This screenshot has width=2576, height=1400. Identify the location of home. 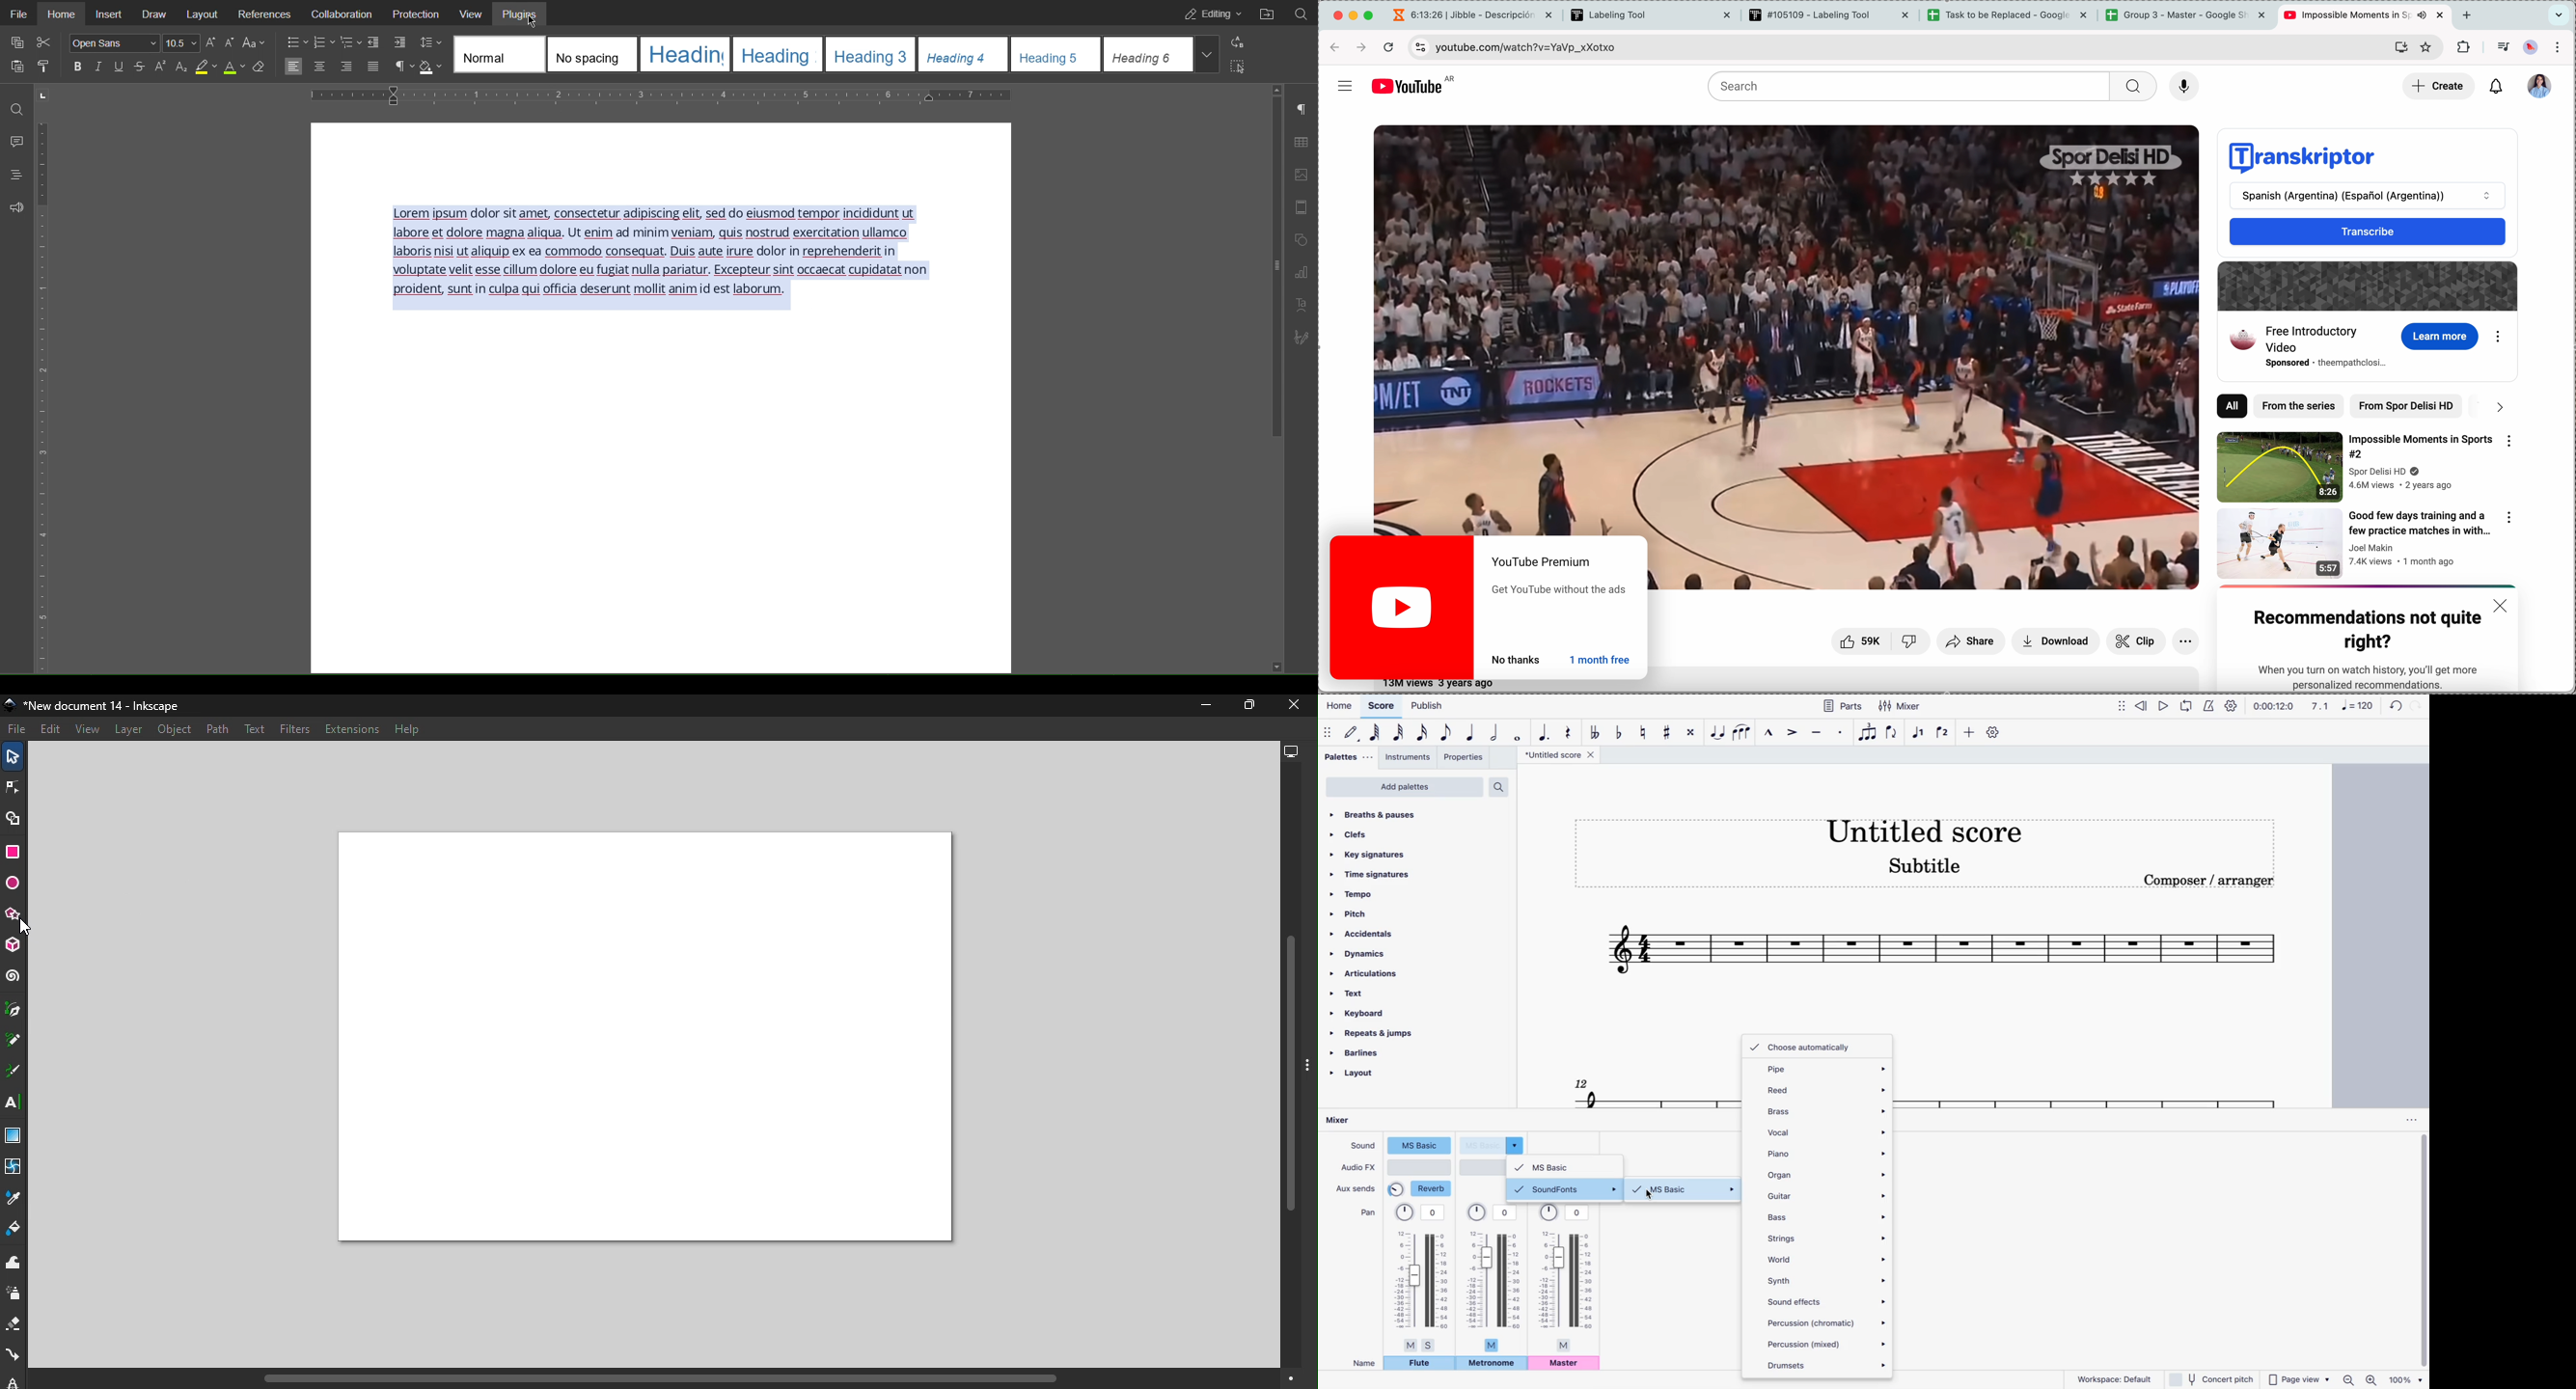
(1339, 708).